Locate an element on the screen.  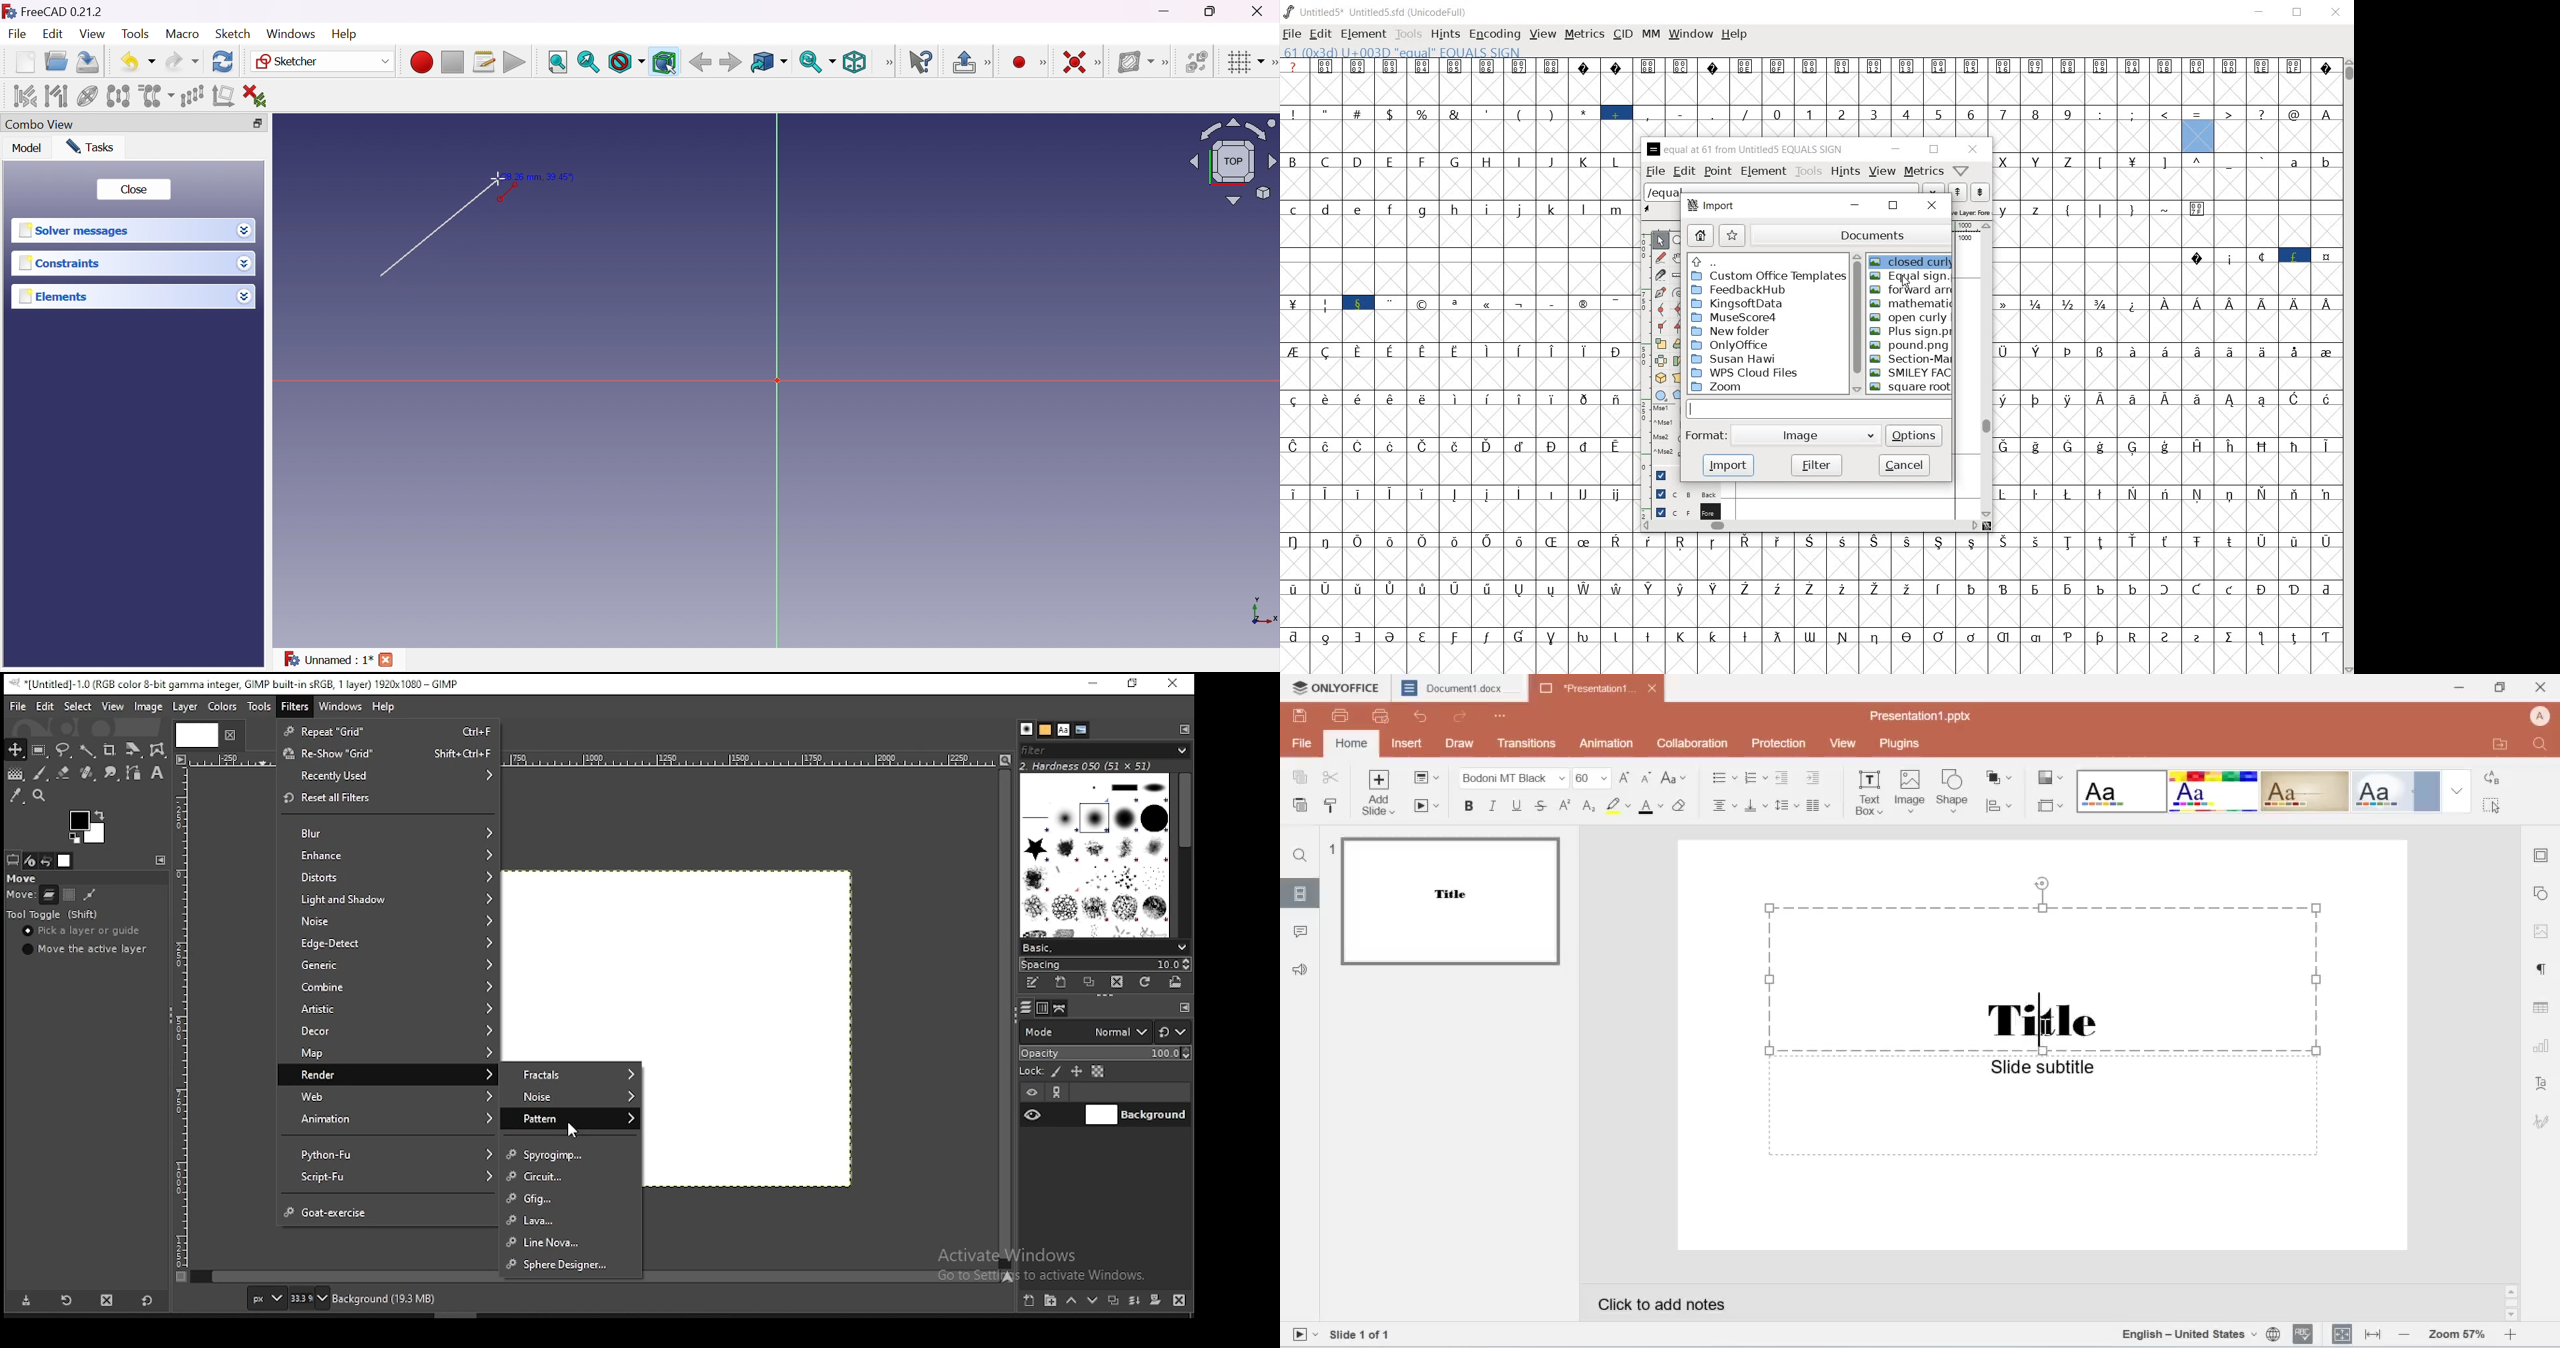
Drop down is located at coordinates (244, 264).